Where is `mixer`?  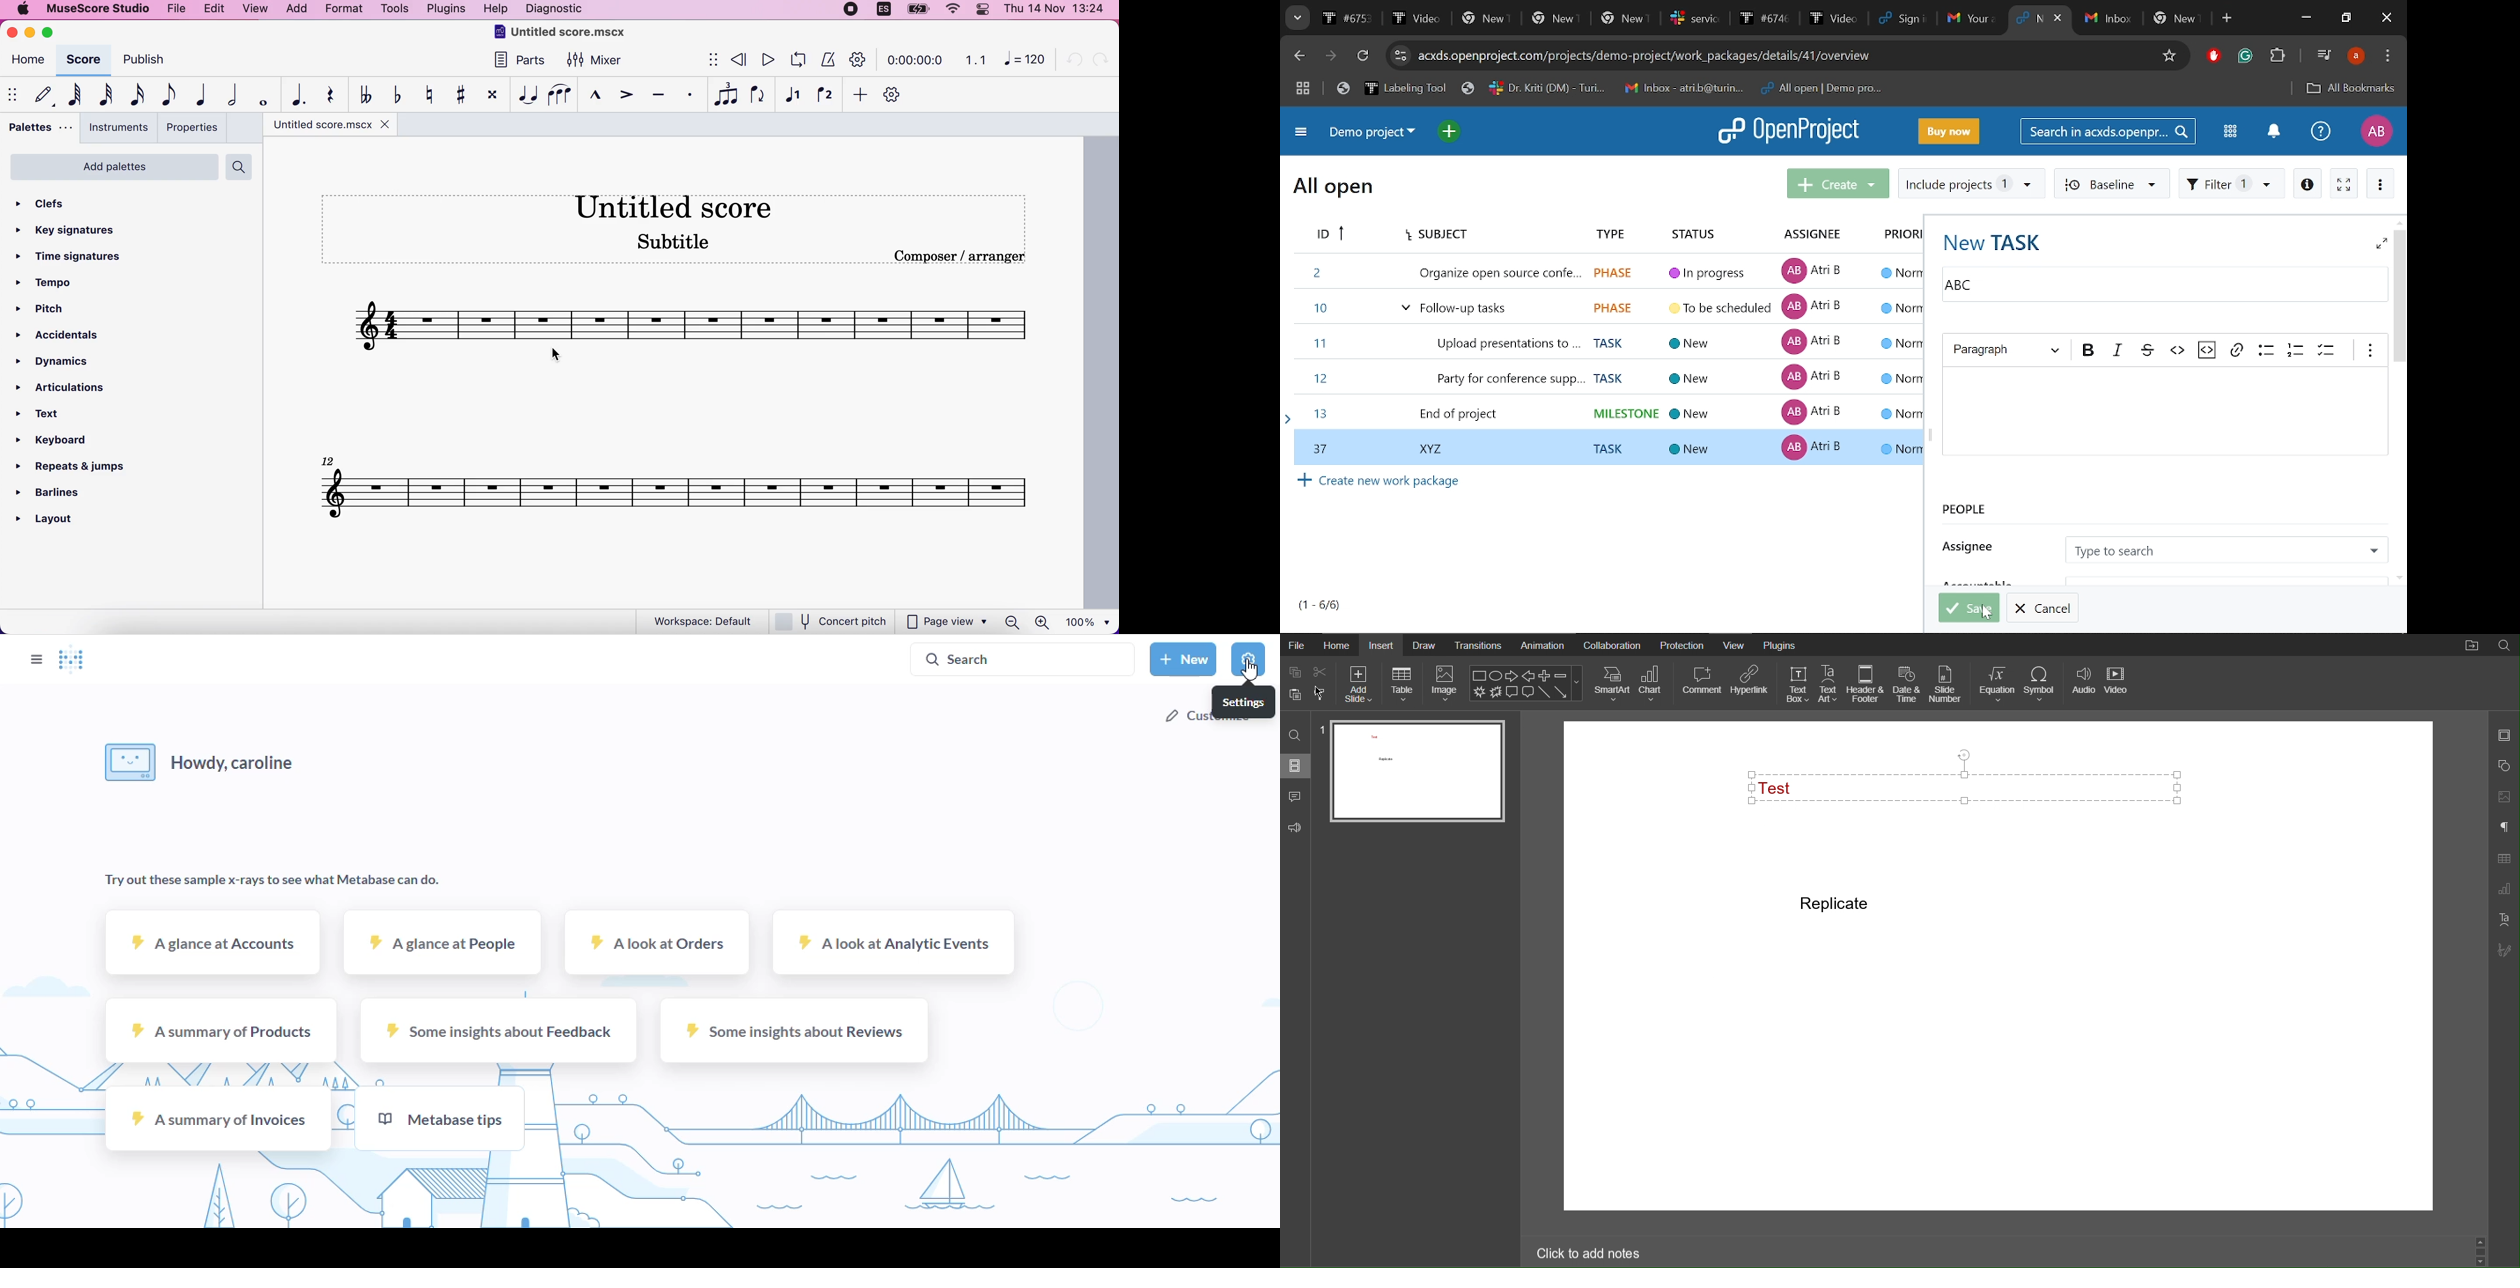
mixer is located at coordinates (606, 60).